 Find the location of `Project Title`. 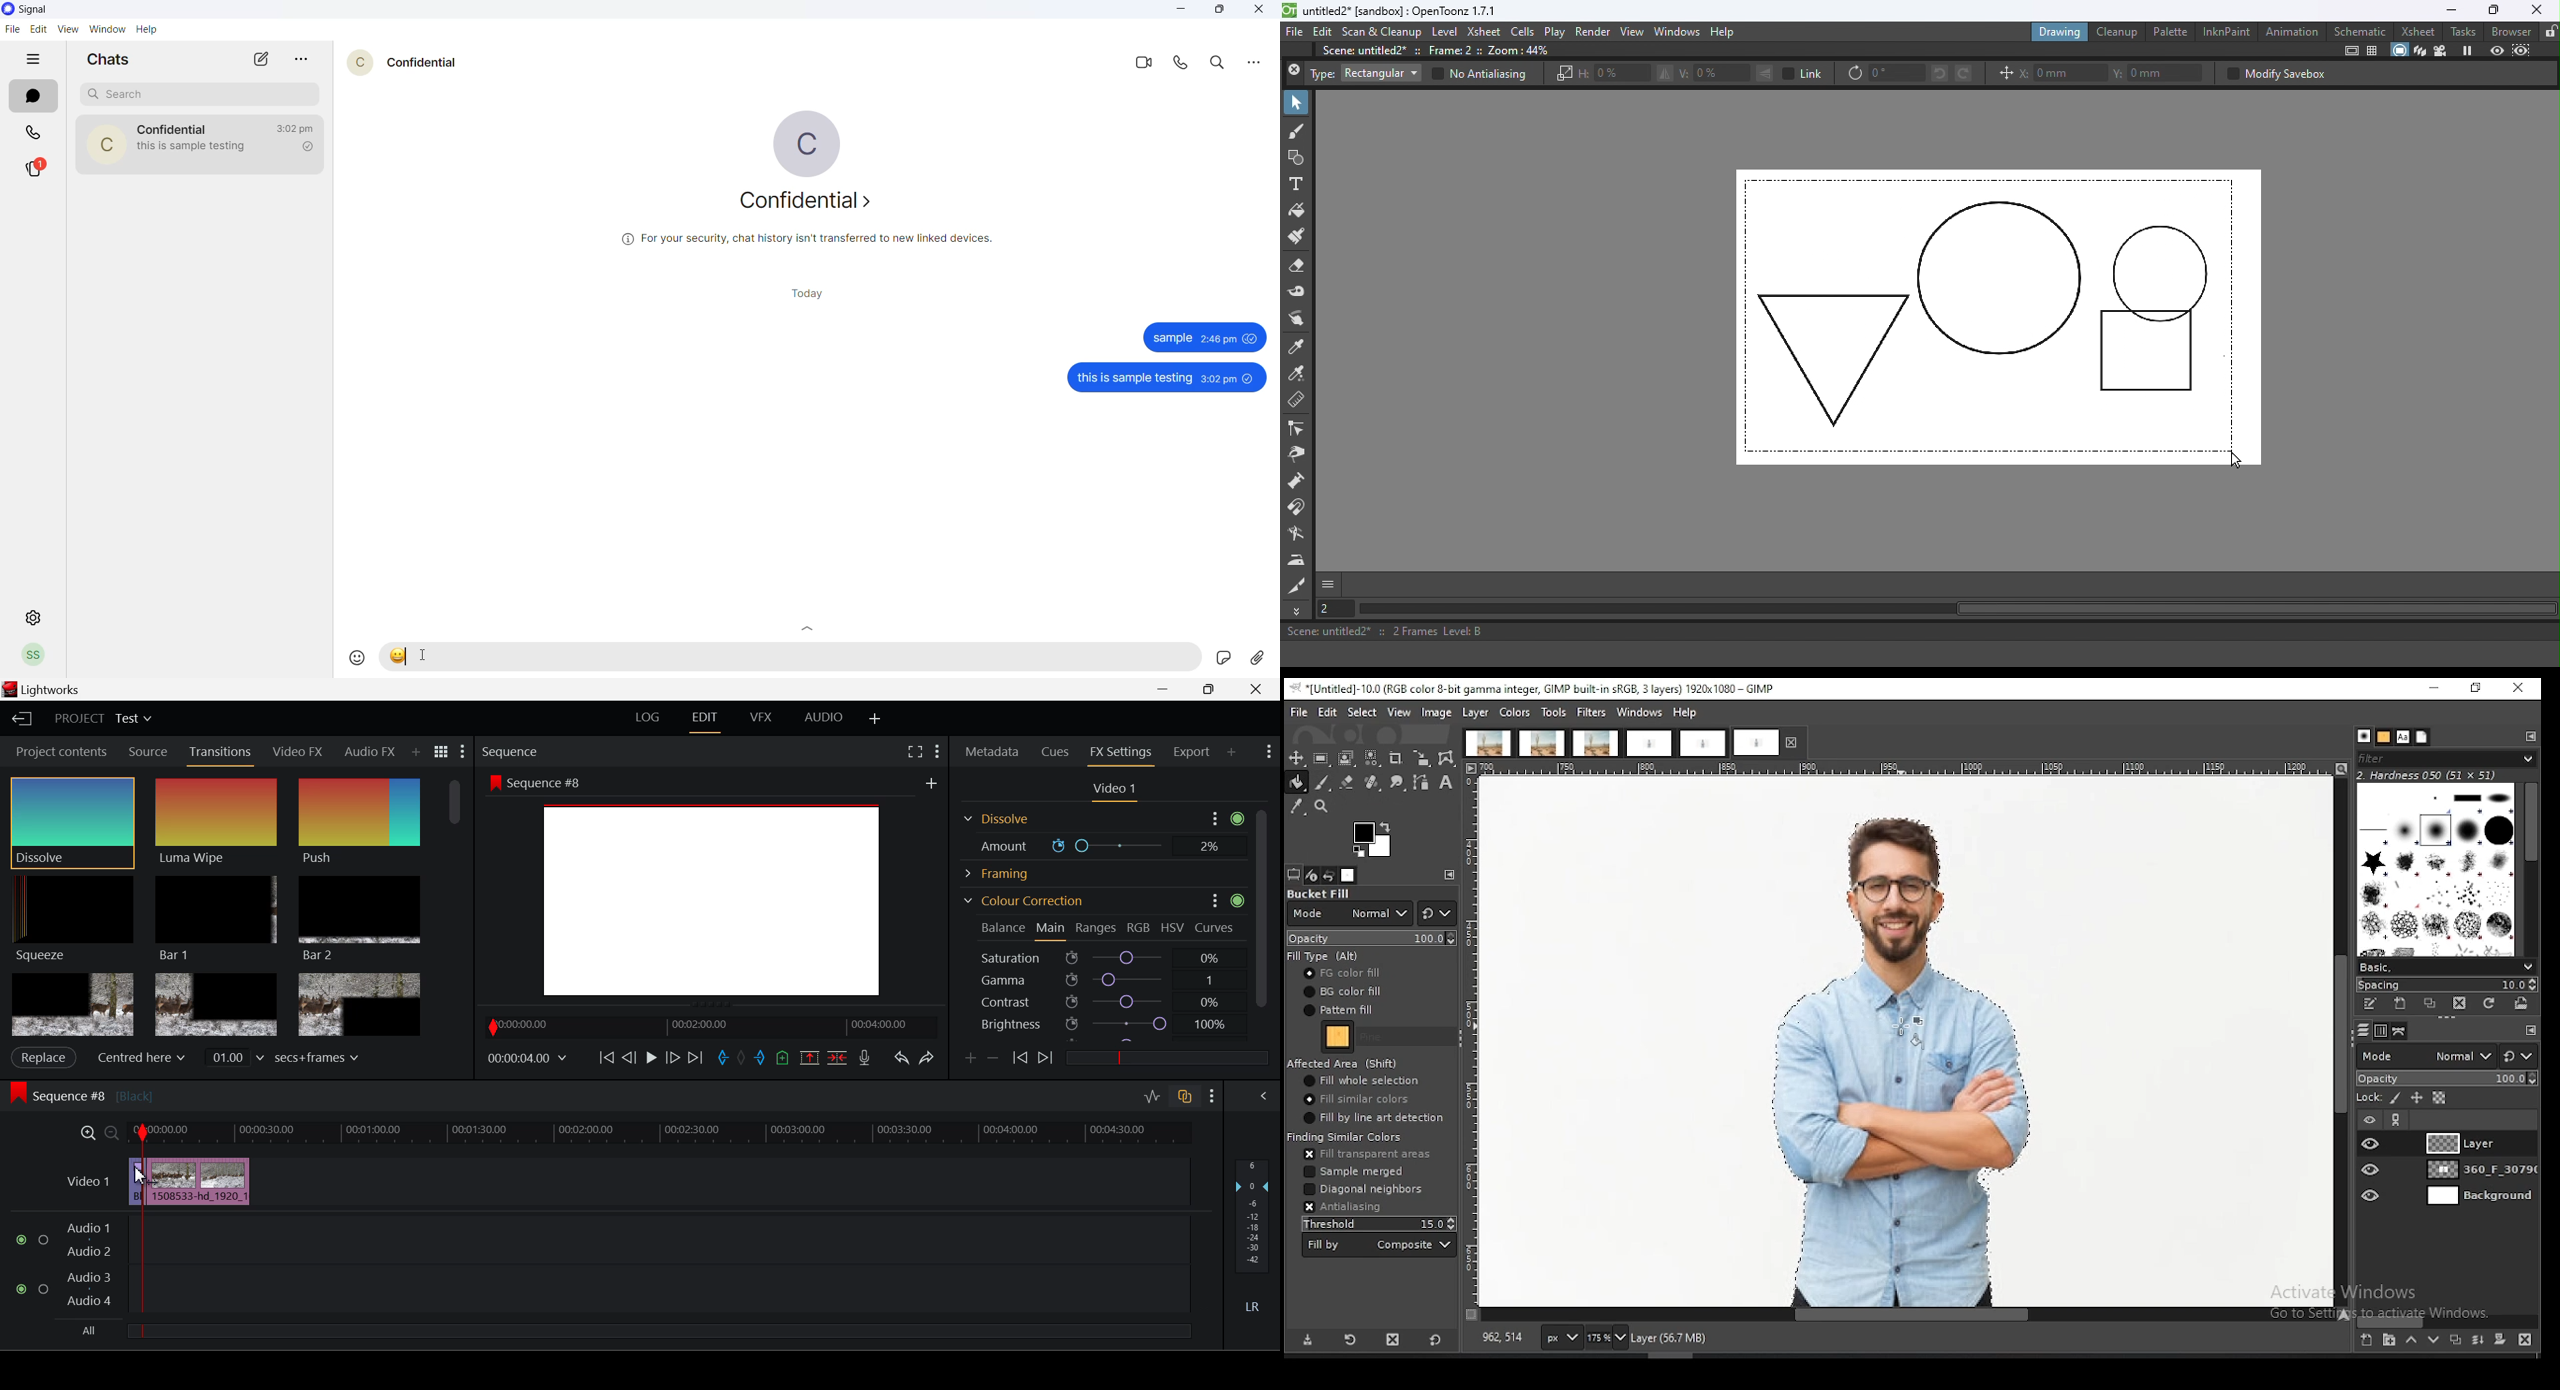

Project Title is located at coordinates (103, 719).